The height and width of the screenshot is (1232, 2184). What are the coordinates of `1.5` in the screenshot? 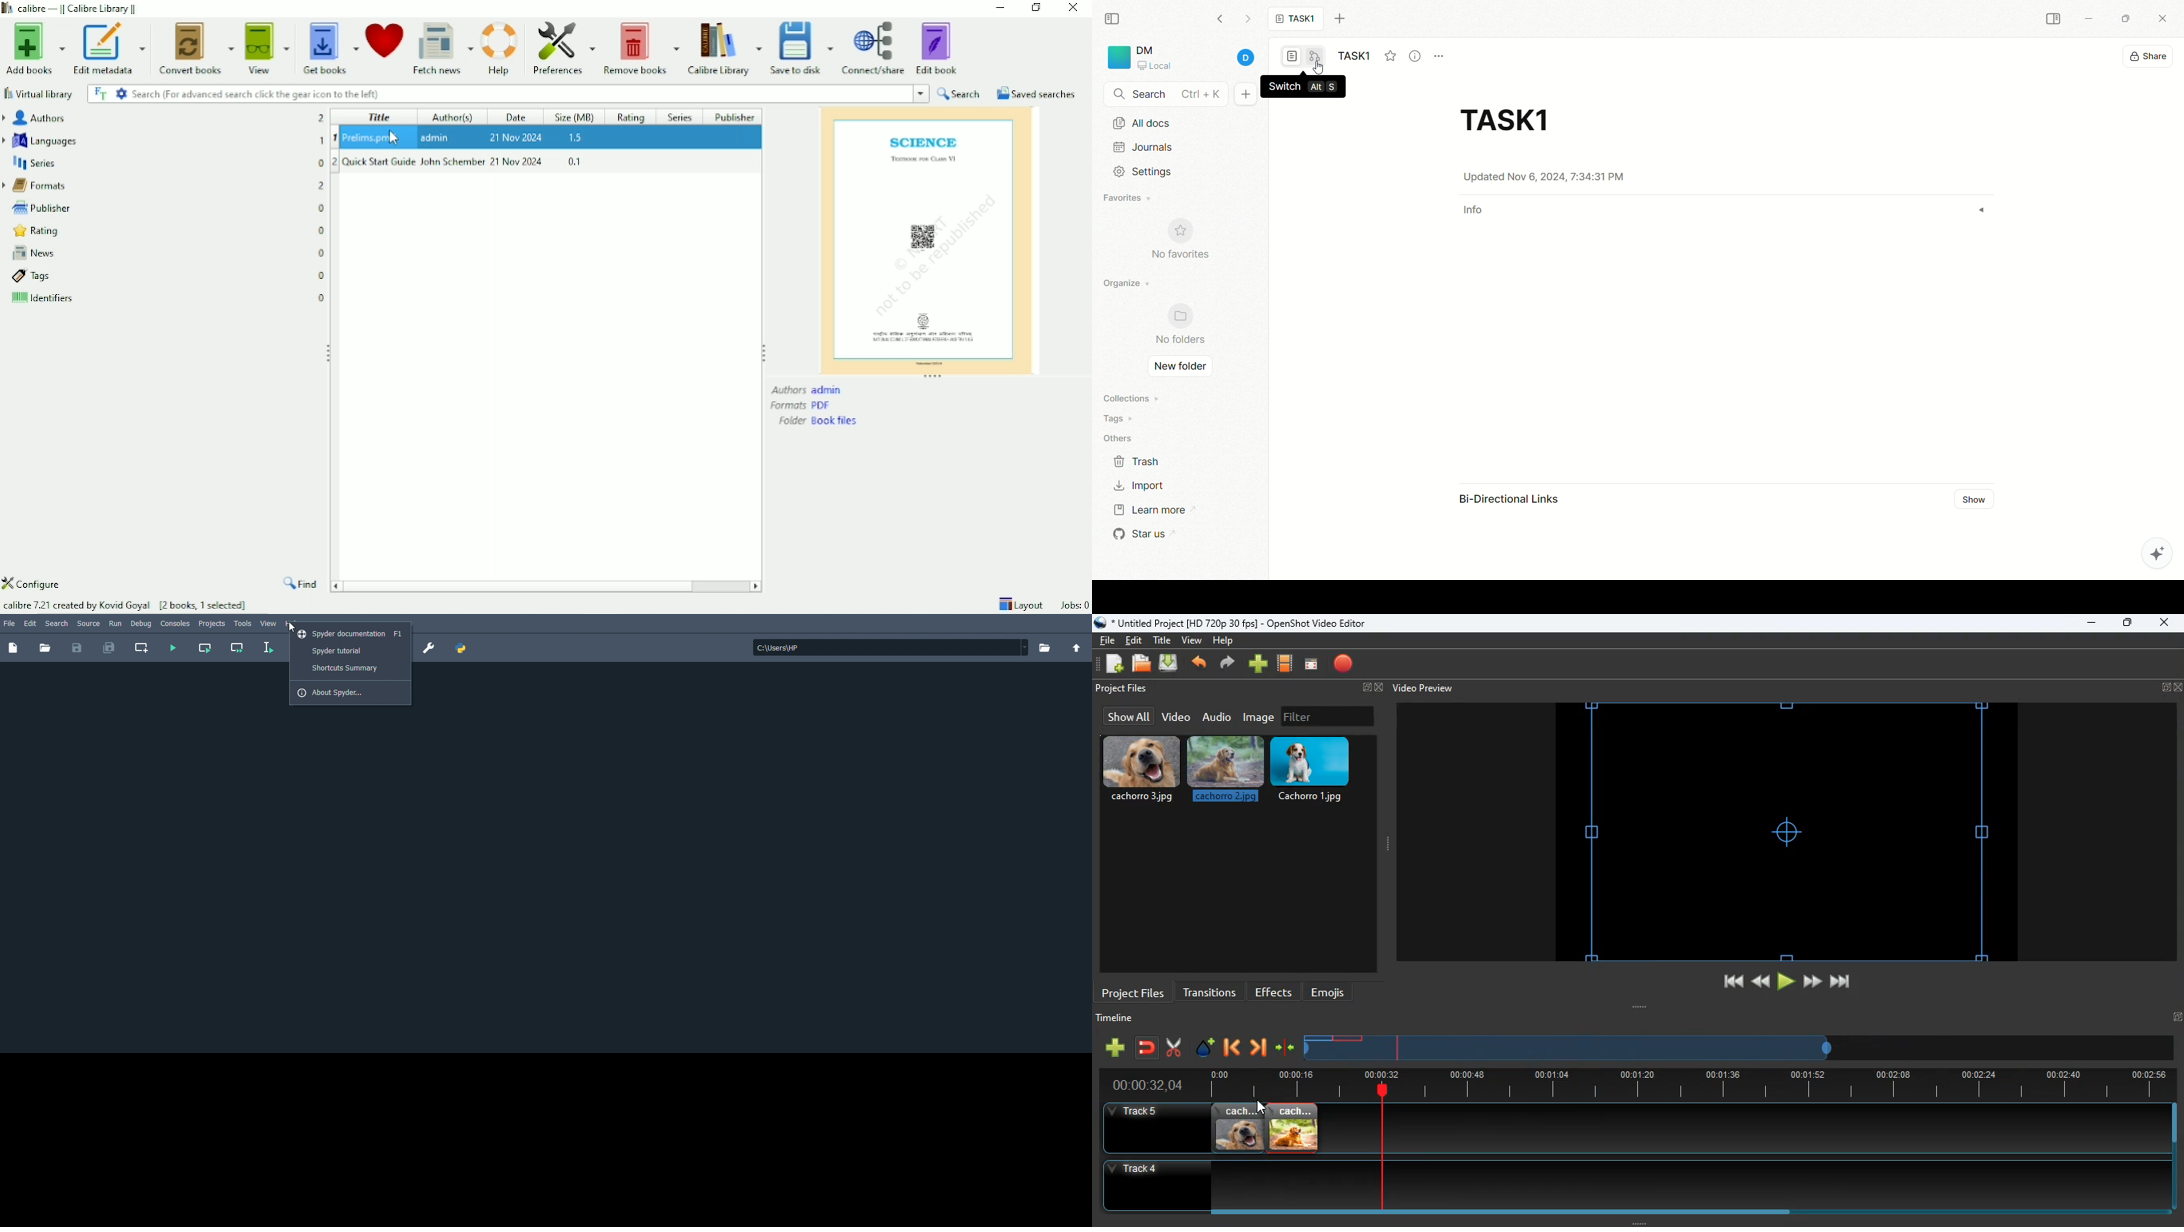 It's located at (576, 138).